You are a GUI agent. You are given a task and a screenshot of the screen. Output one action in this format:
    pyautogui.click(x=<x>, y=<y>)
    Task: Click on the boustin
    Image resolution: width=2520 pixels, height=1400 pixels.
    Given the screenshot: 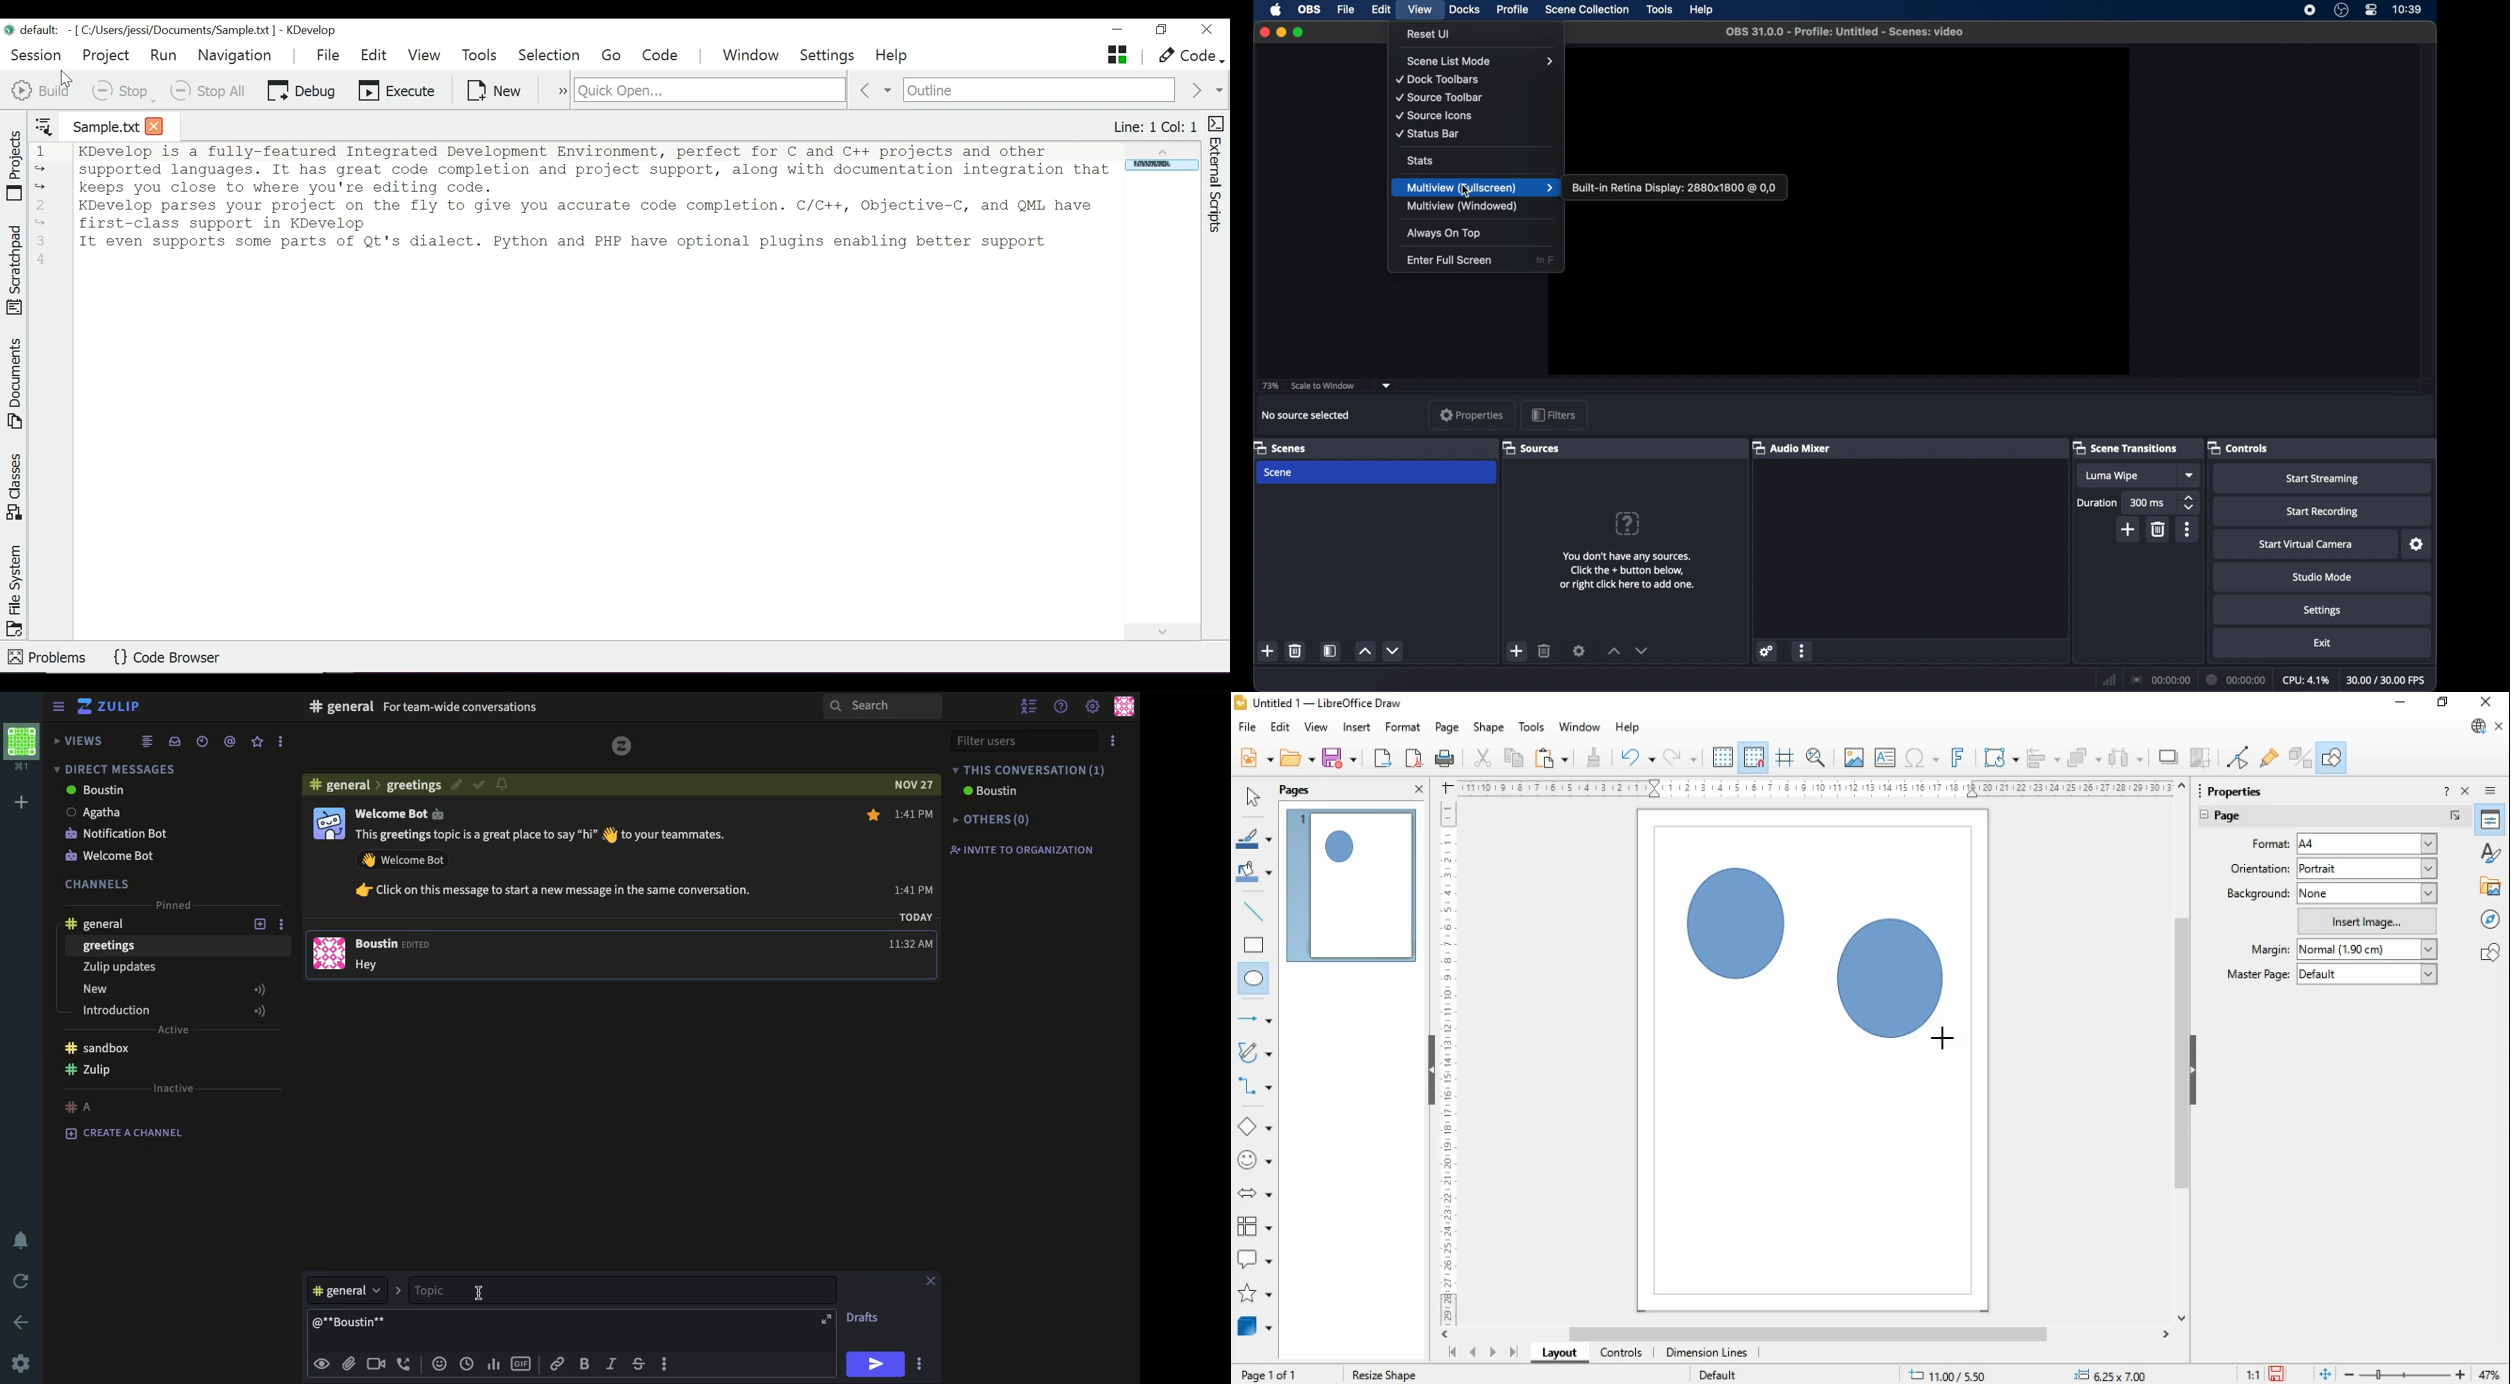 What is the action you would take?
    pyautogui.click(x=95, y=791)
    